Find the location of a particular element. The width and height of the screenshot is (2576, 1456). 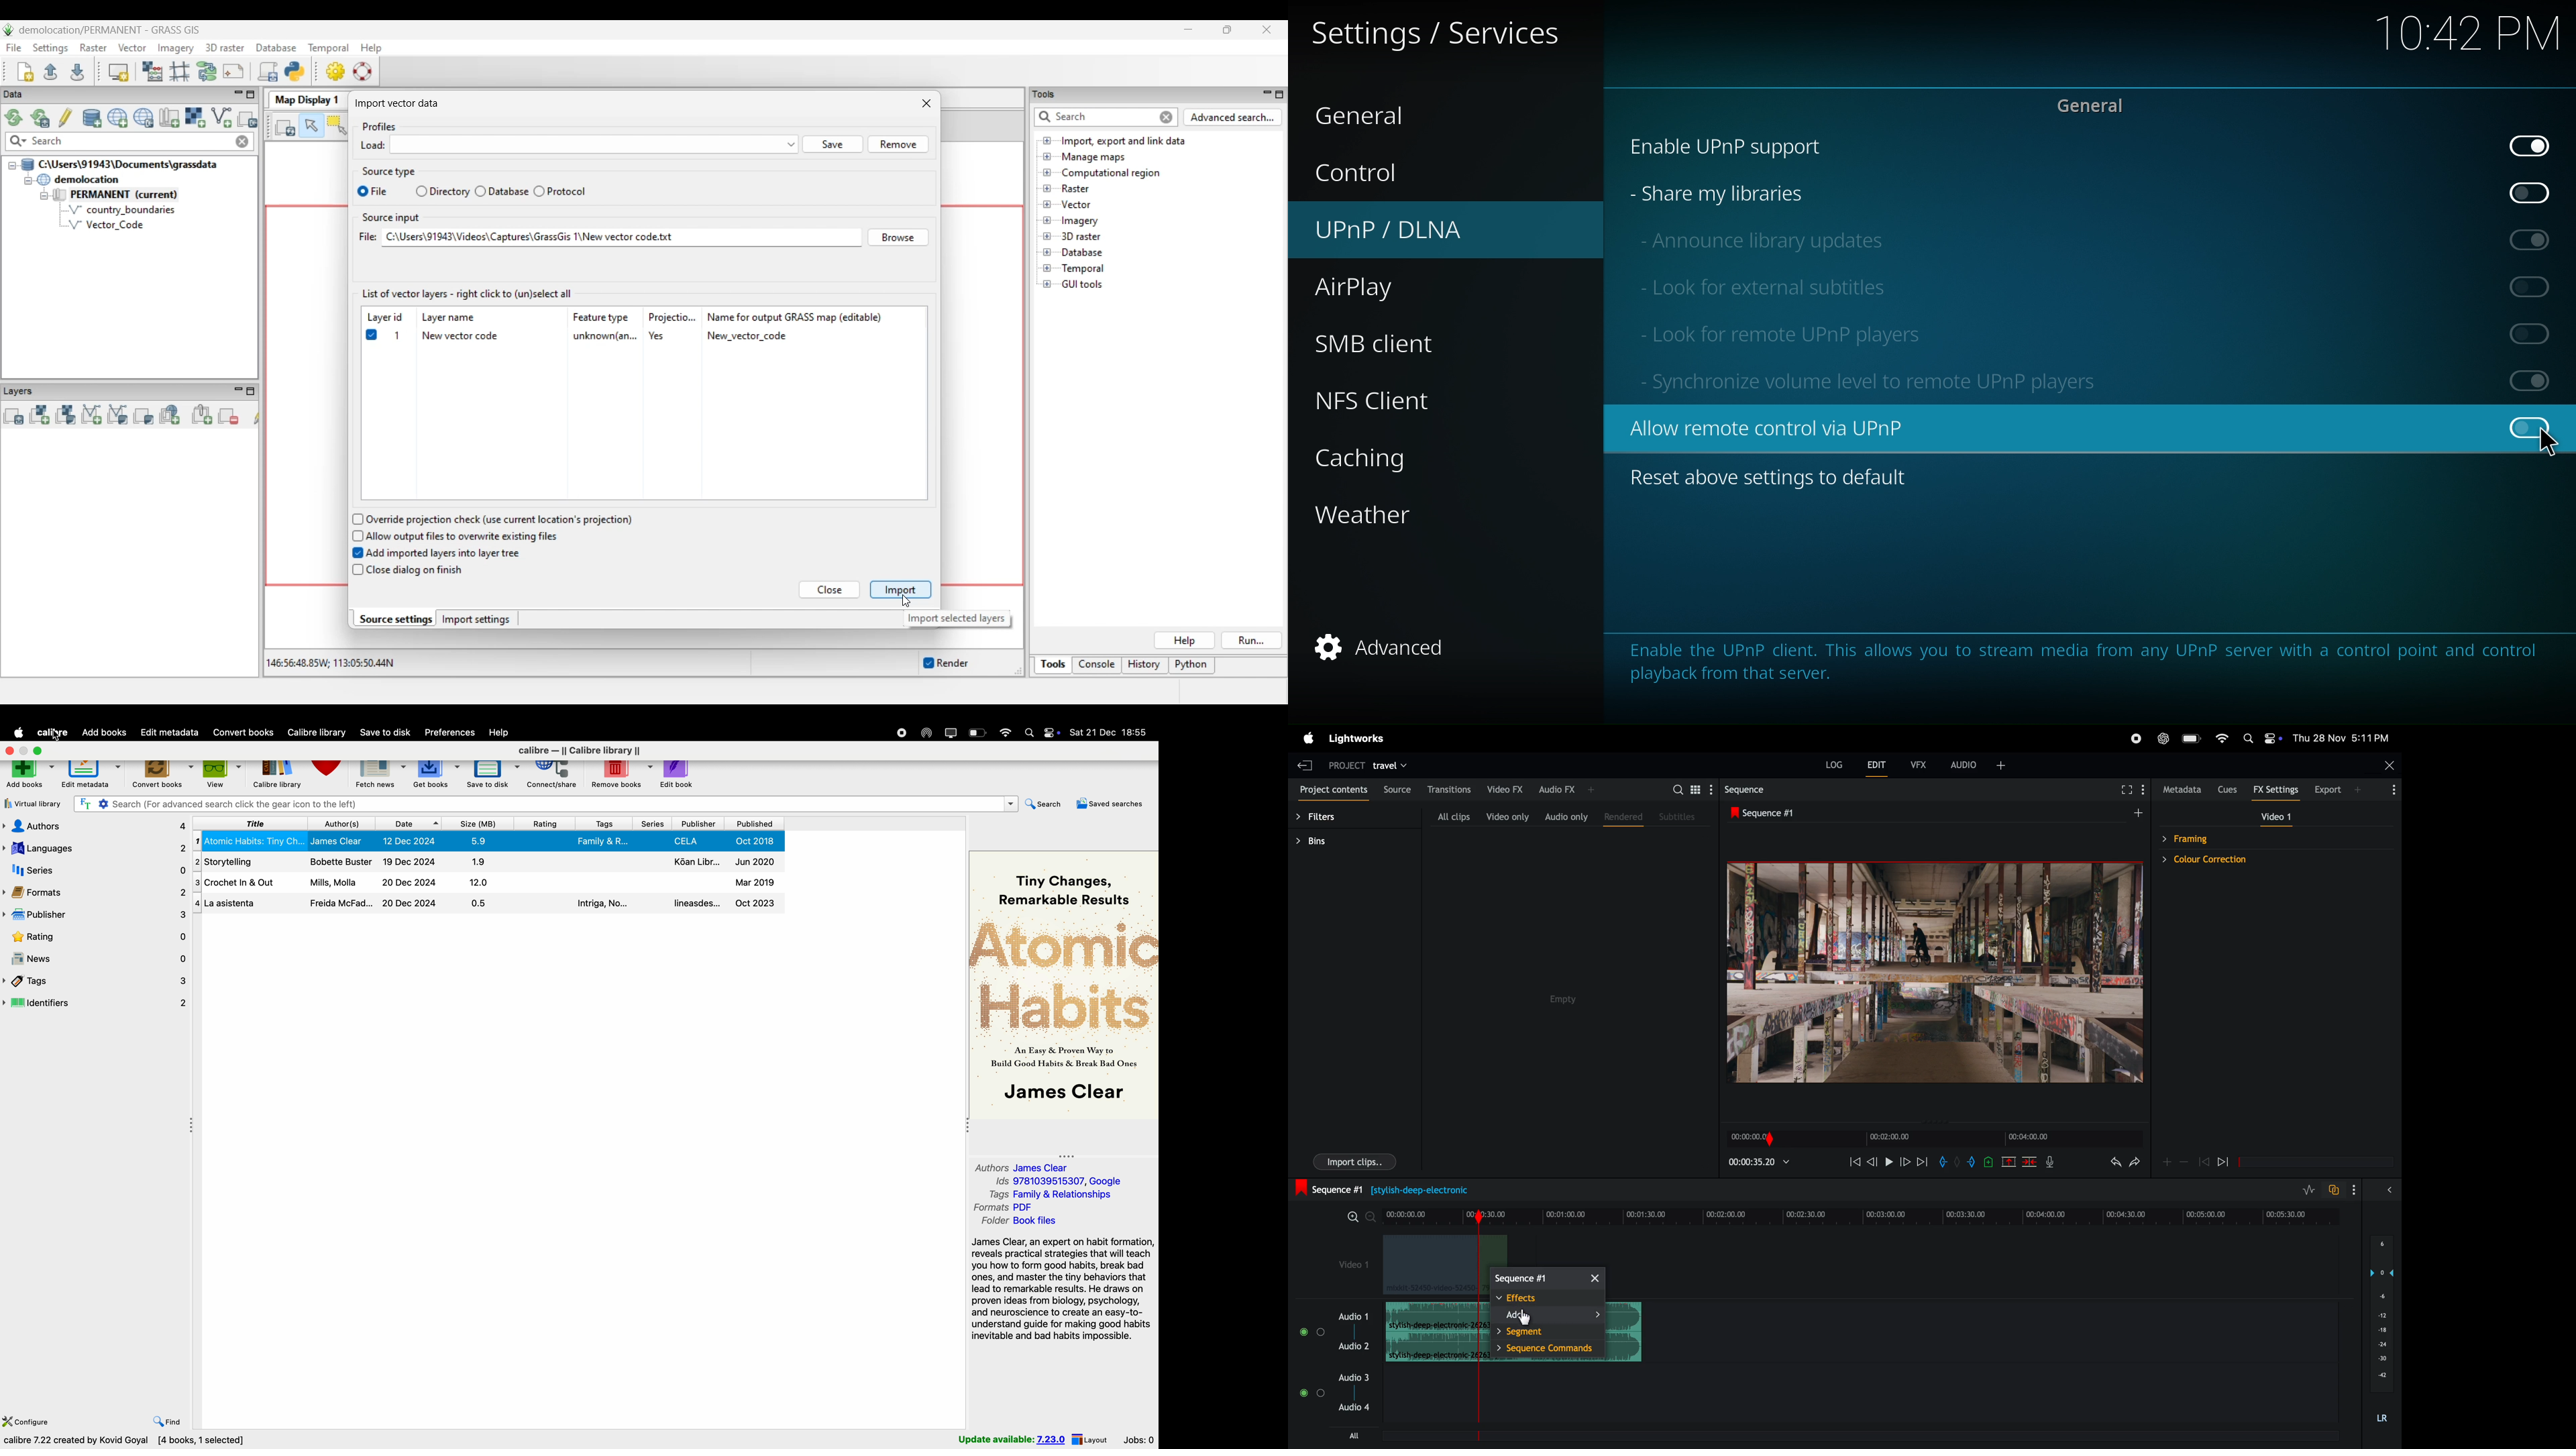

donate is located at coordinates (329, 774).